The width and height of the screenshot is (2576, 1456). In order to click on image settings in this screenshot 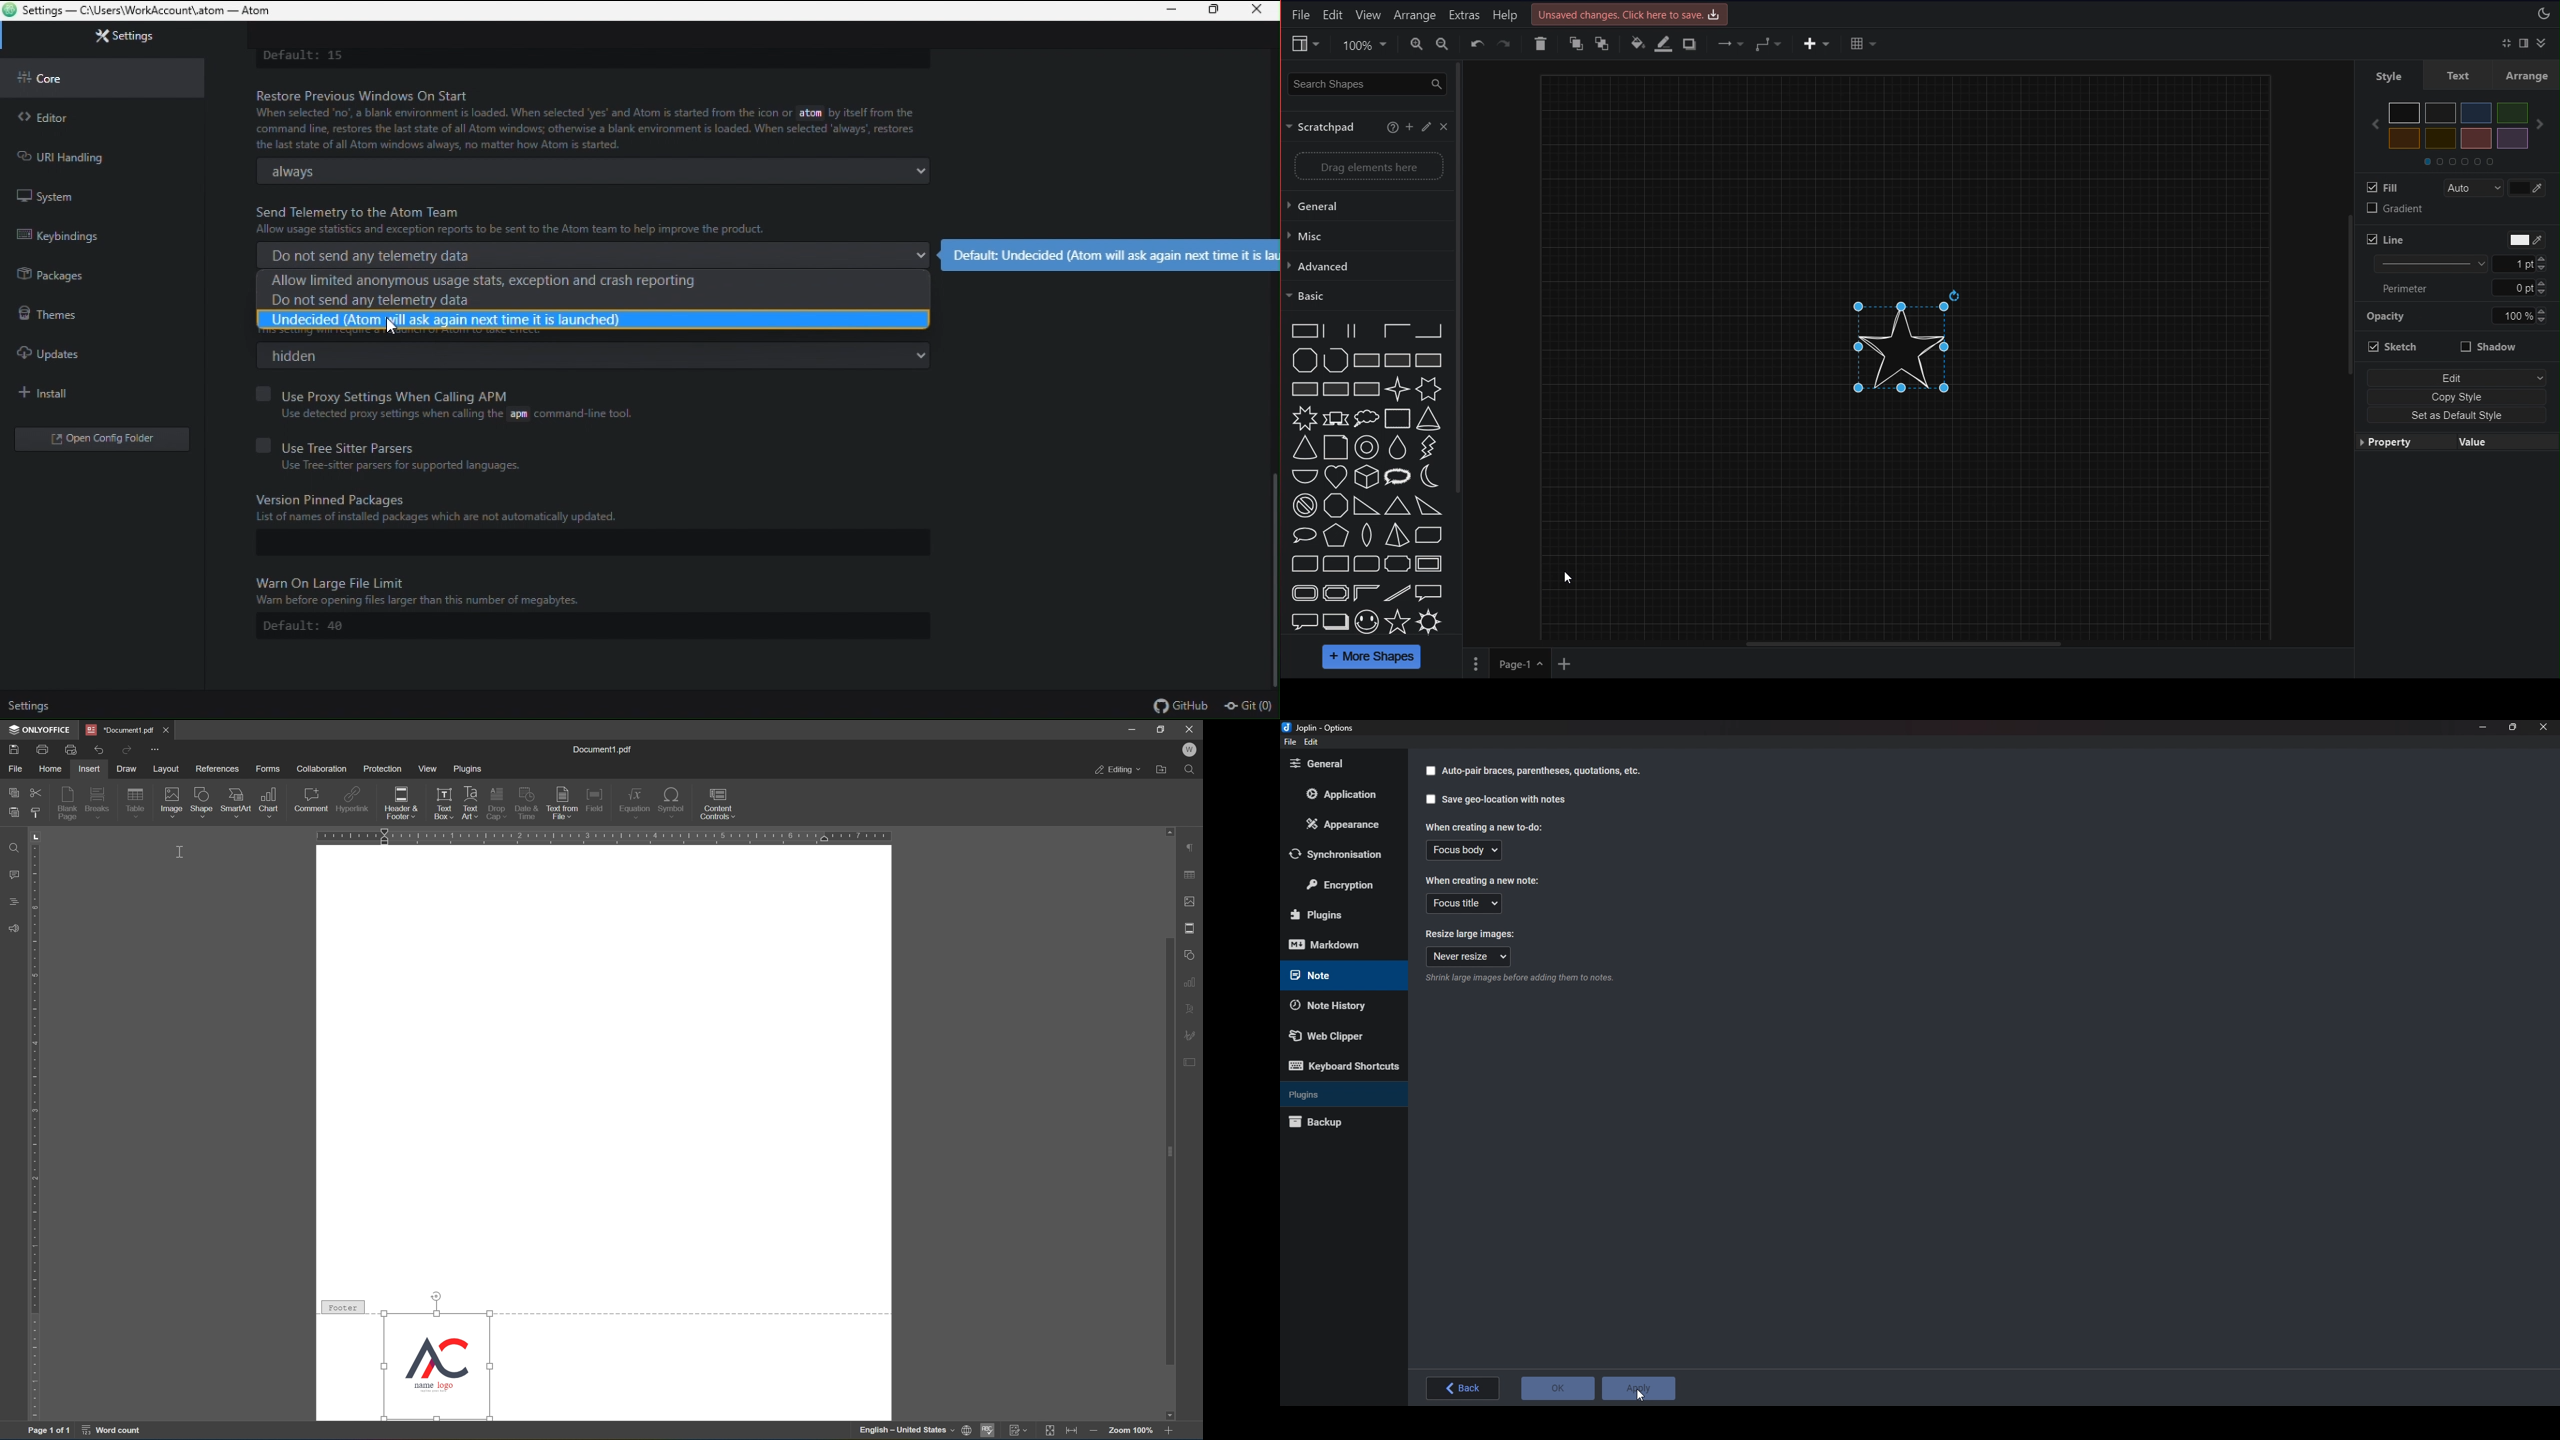, I will do `click(1190, 899)`.